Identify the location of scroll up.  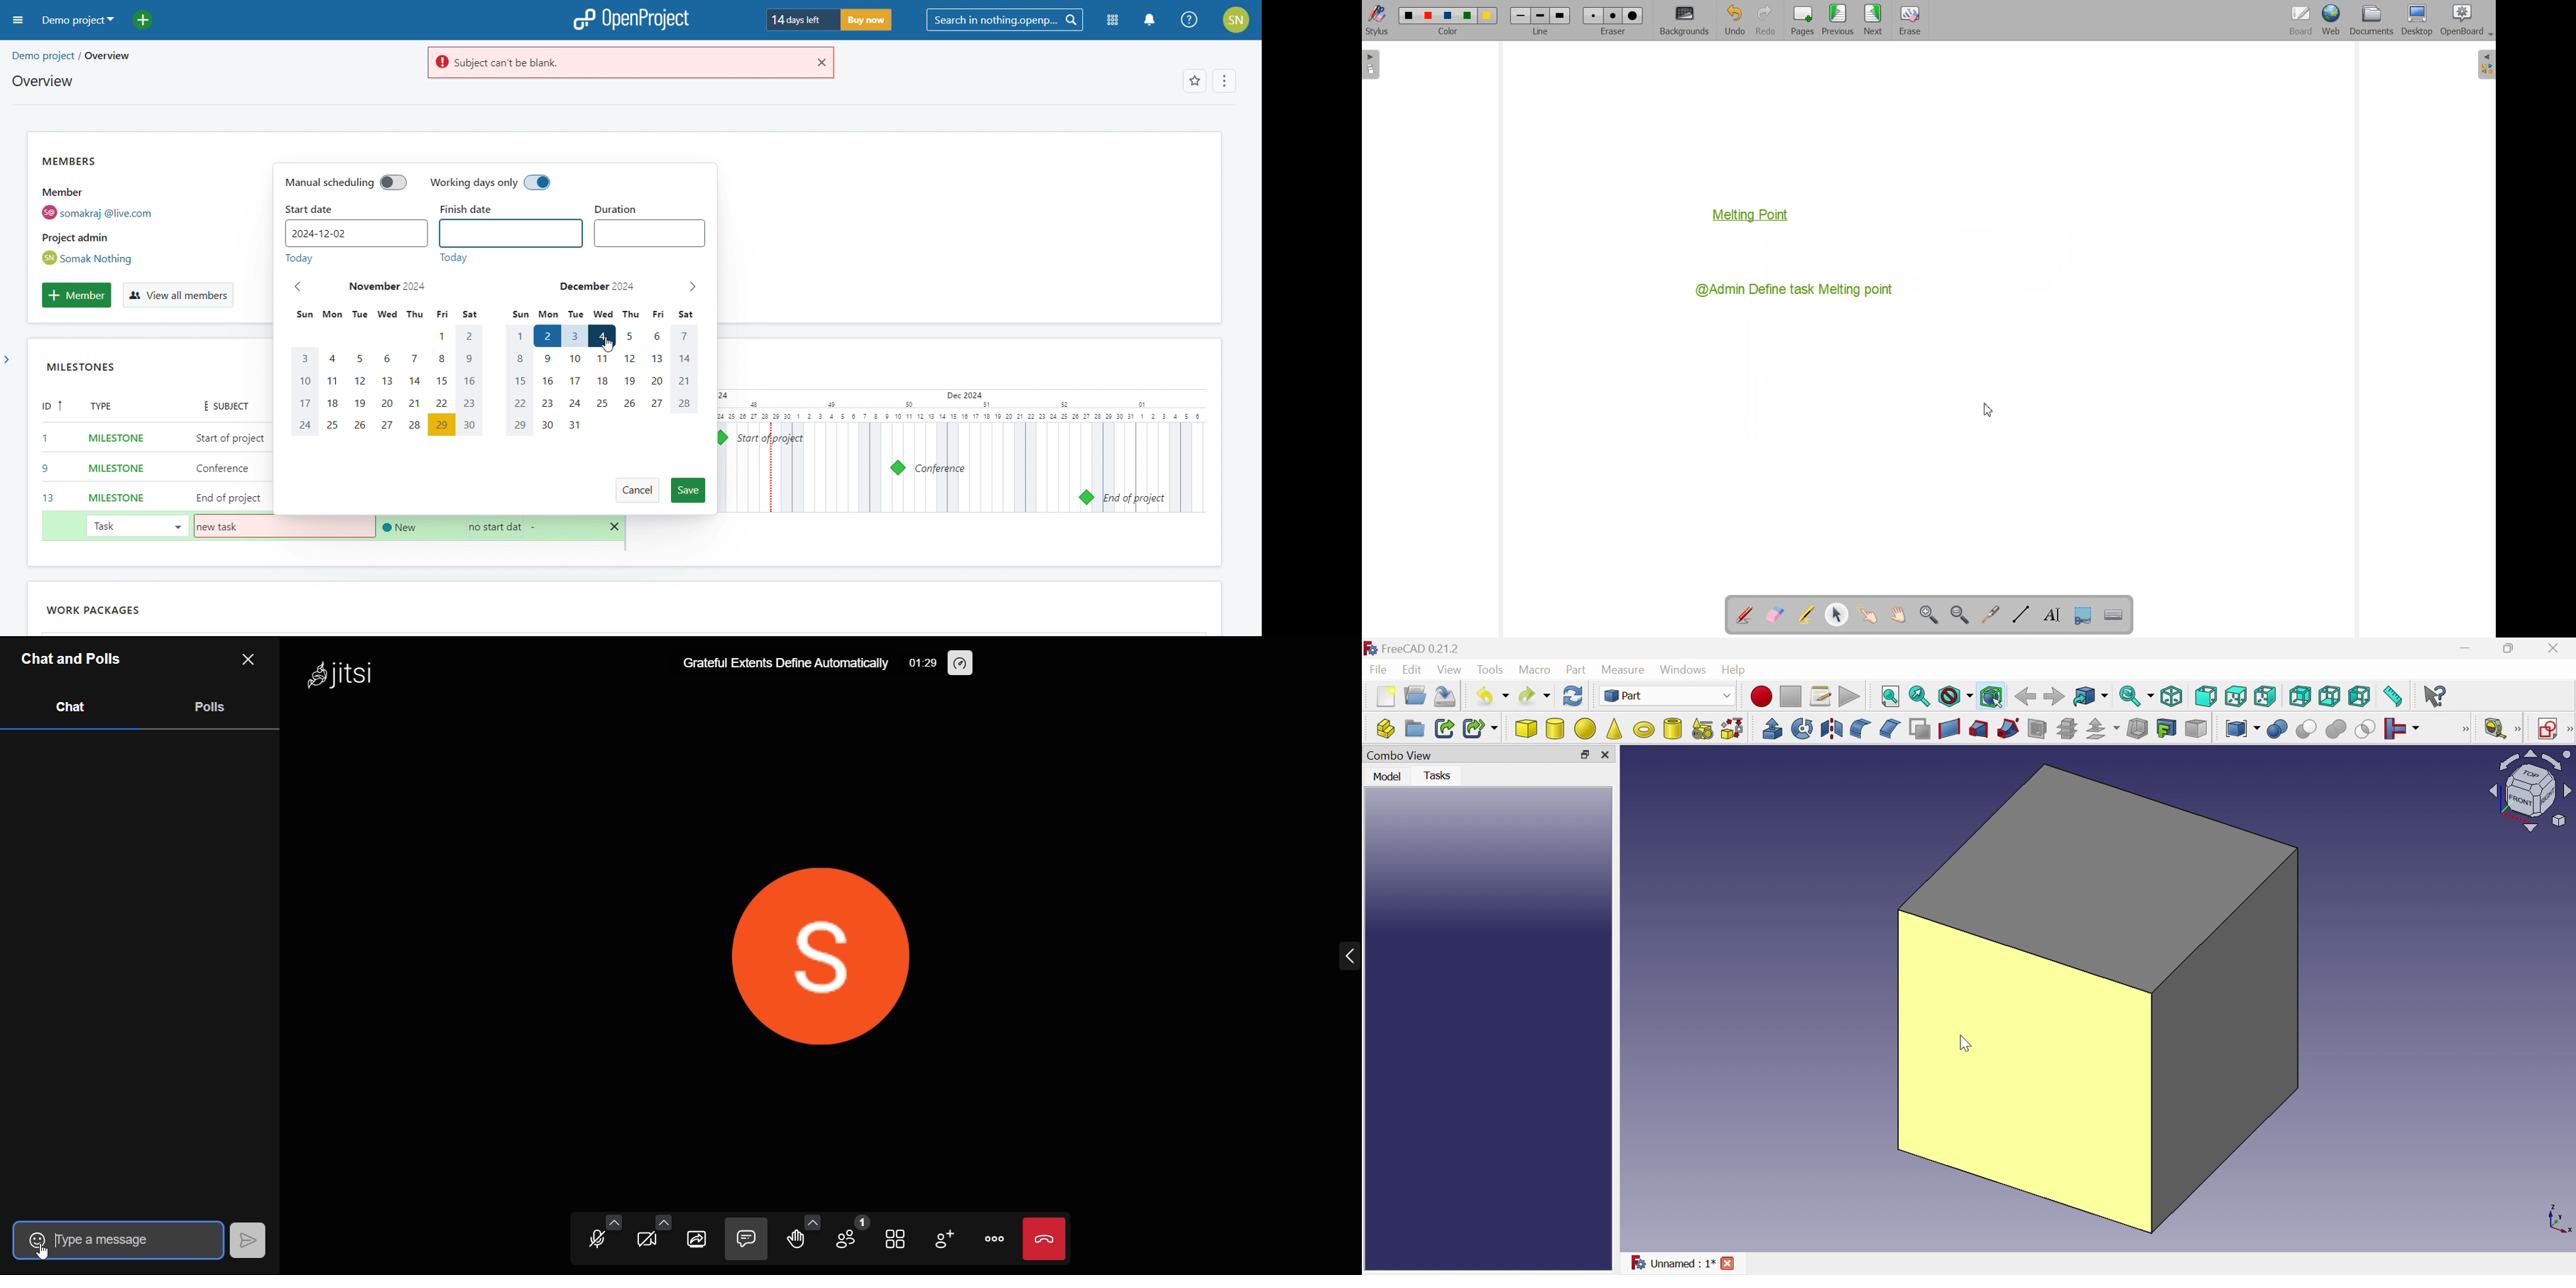
(1254, 46).